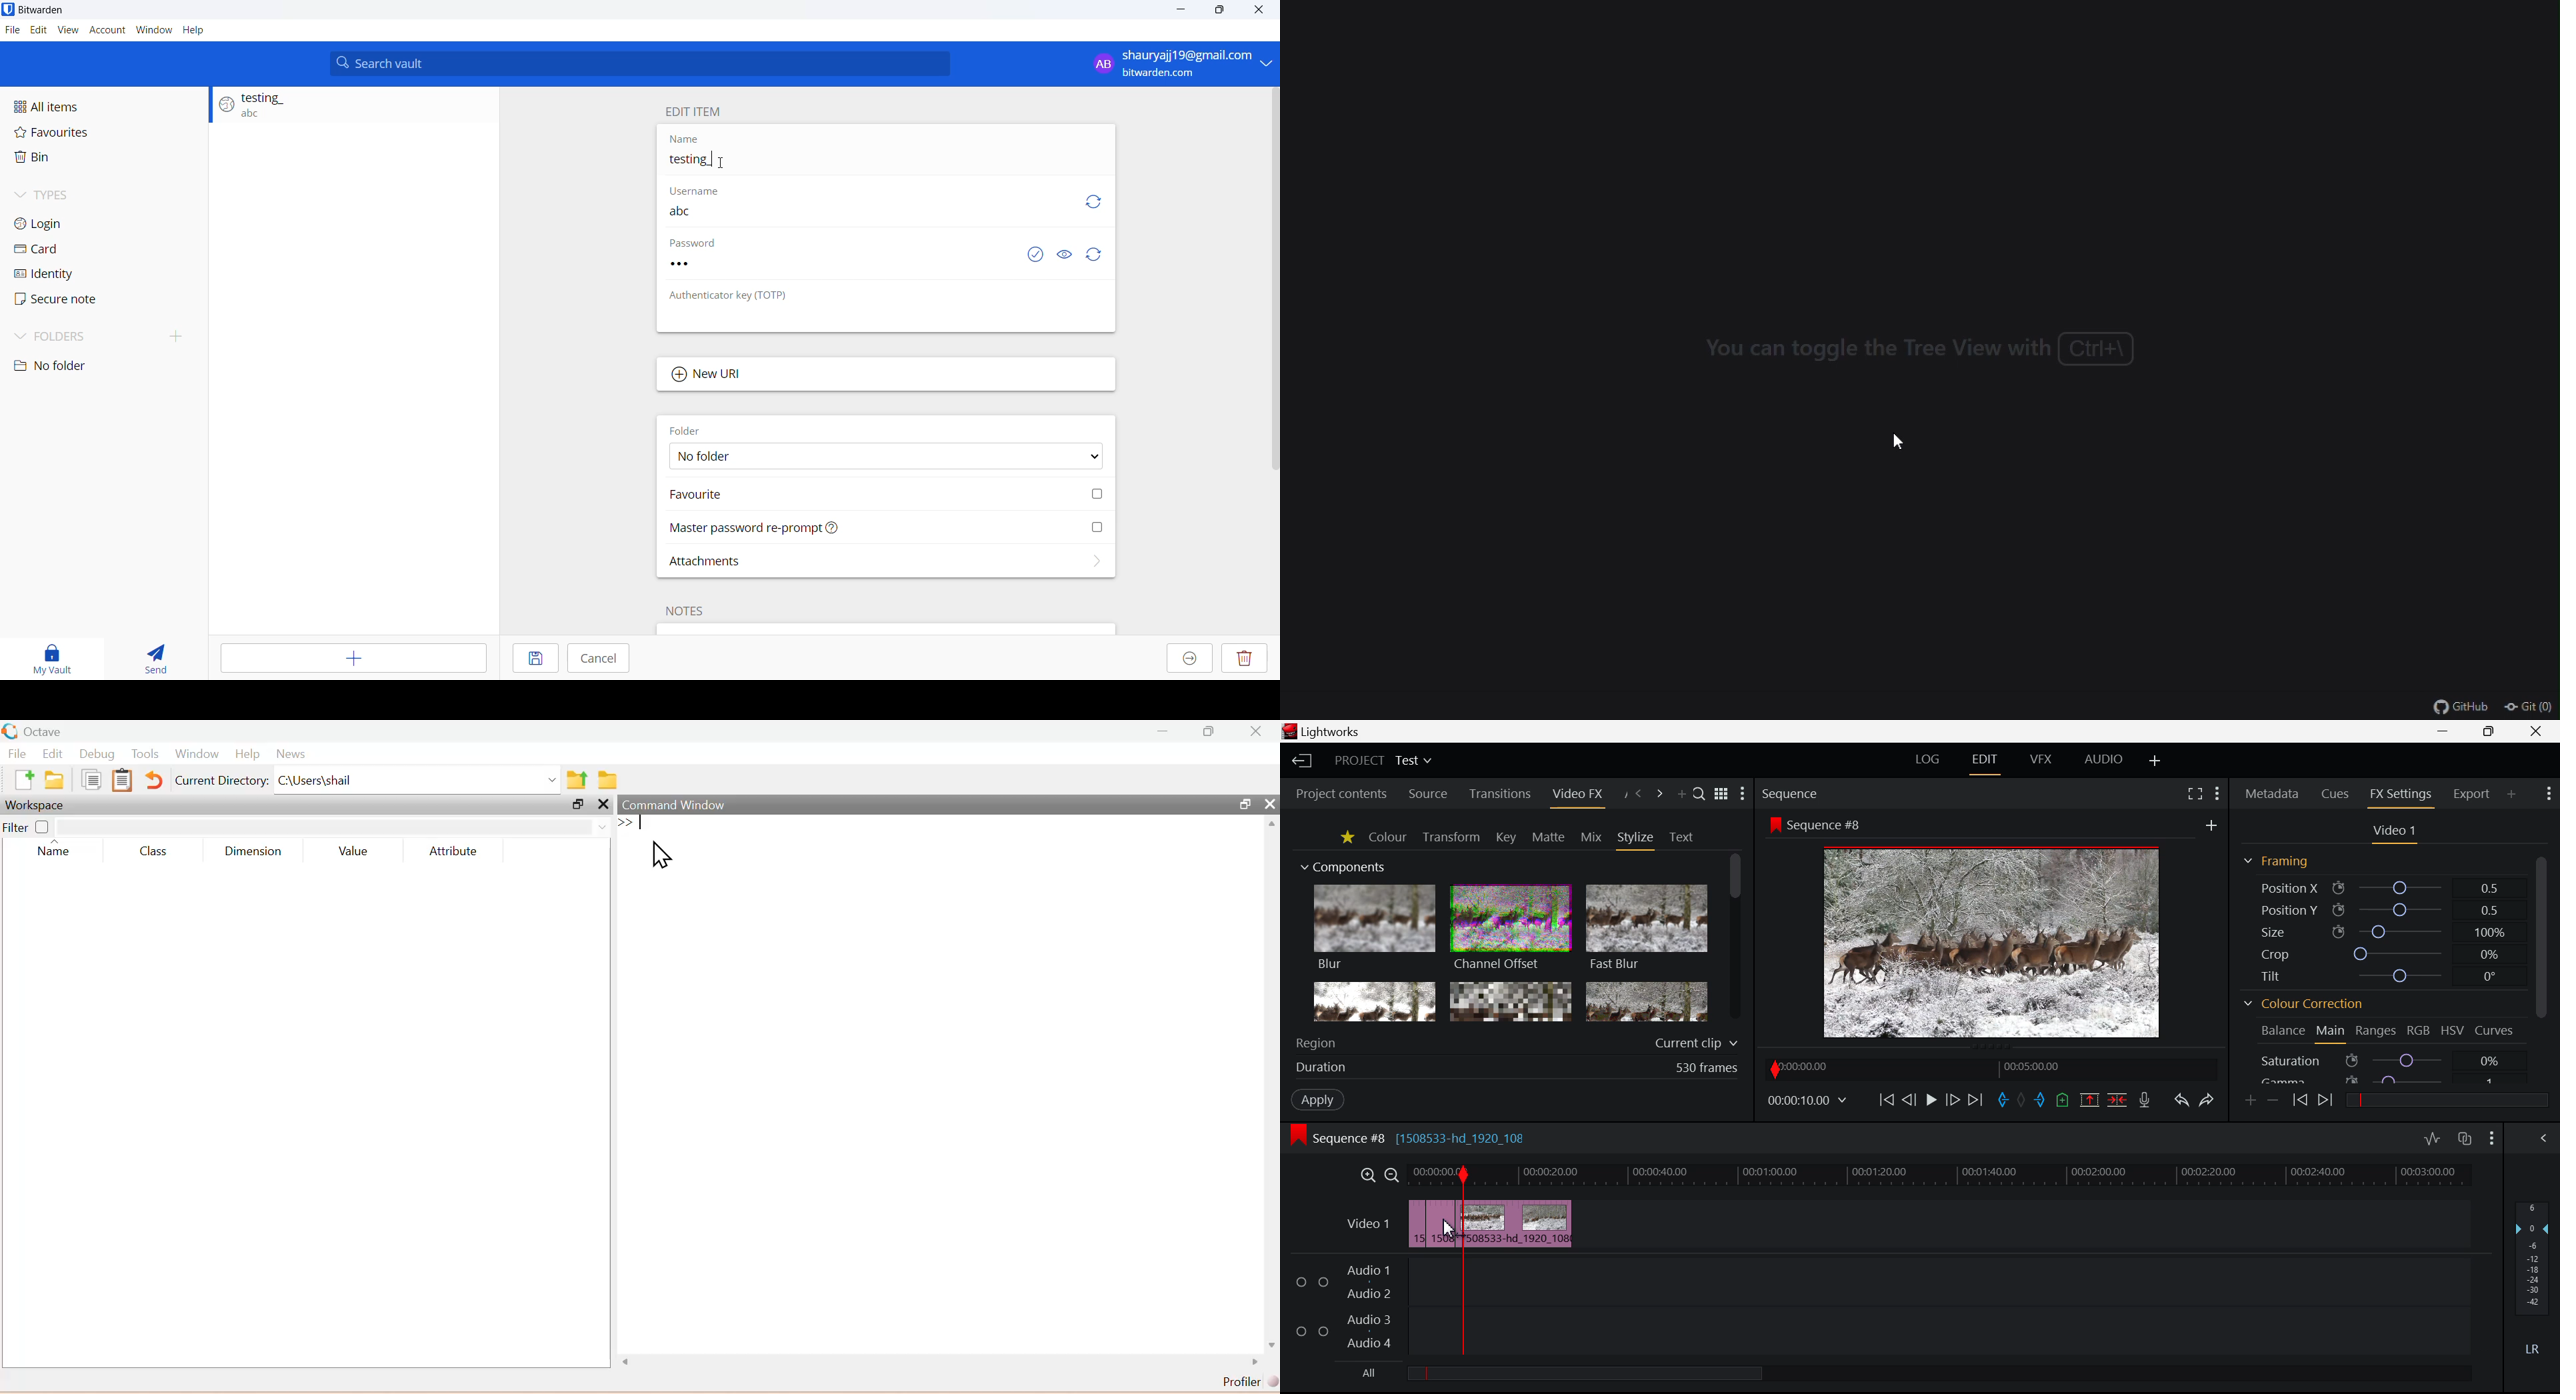  I want to click on Account, so click(106, 29).